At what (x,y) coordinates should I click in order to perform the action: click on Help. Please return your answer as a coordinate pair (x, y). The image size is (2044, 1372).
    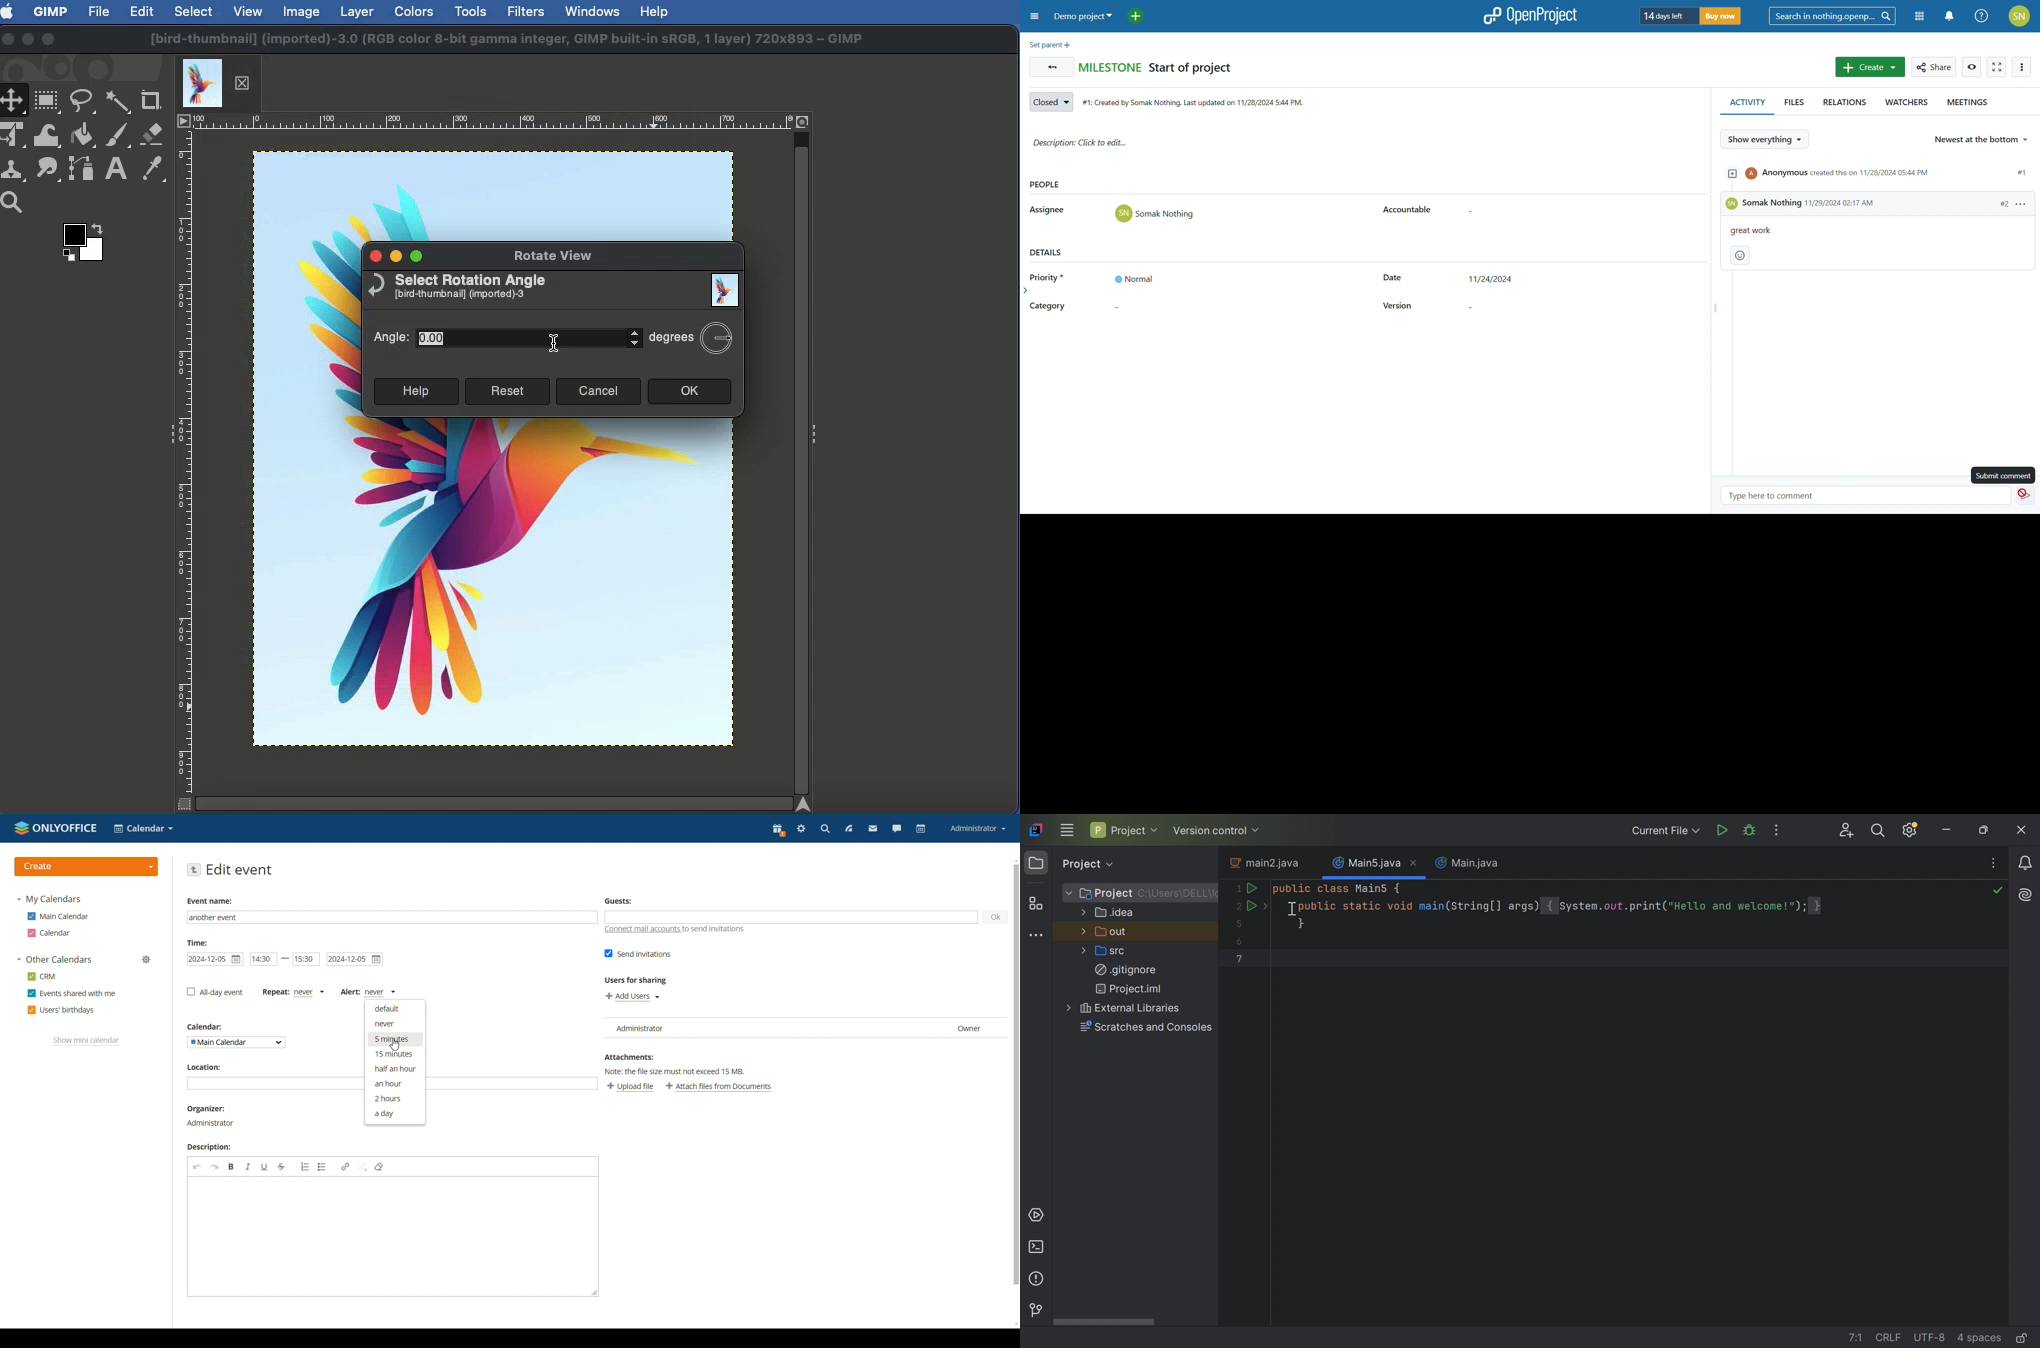
    Looking at the image, I should click on (414, 392).